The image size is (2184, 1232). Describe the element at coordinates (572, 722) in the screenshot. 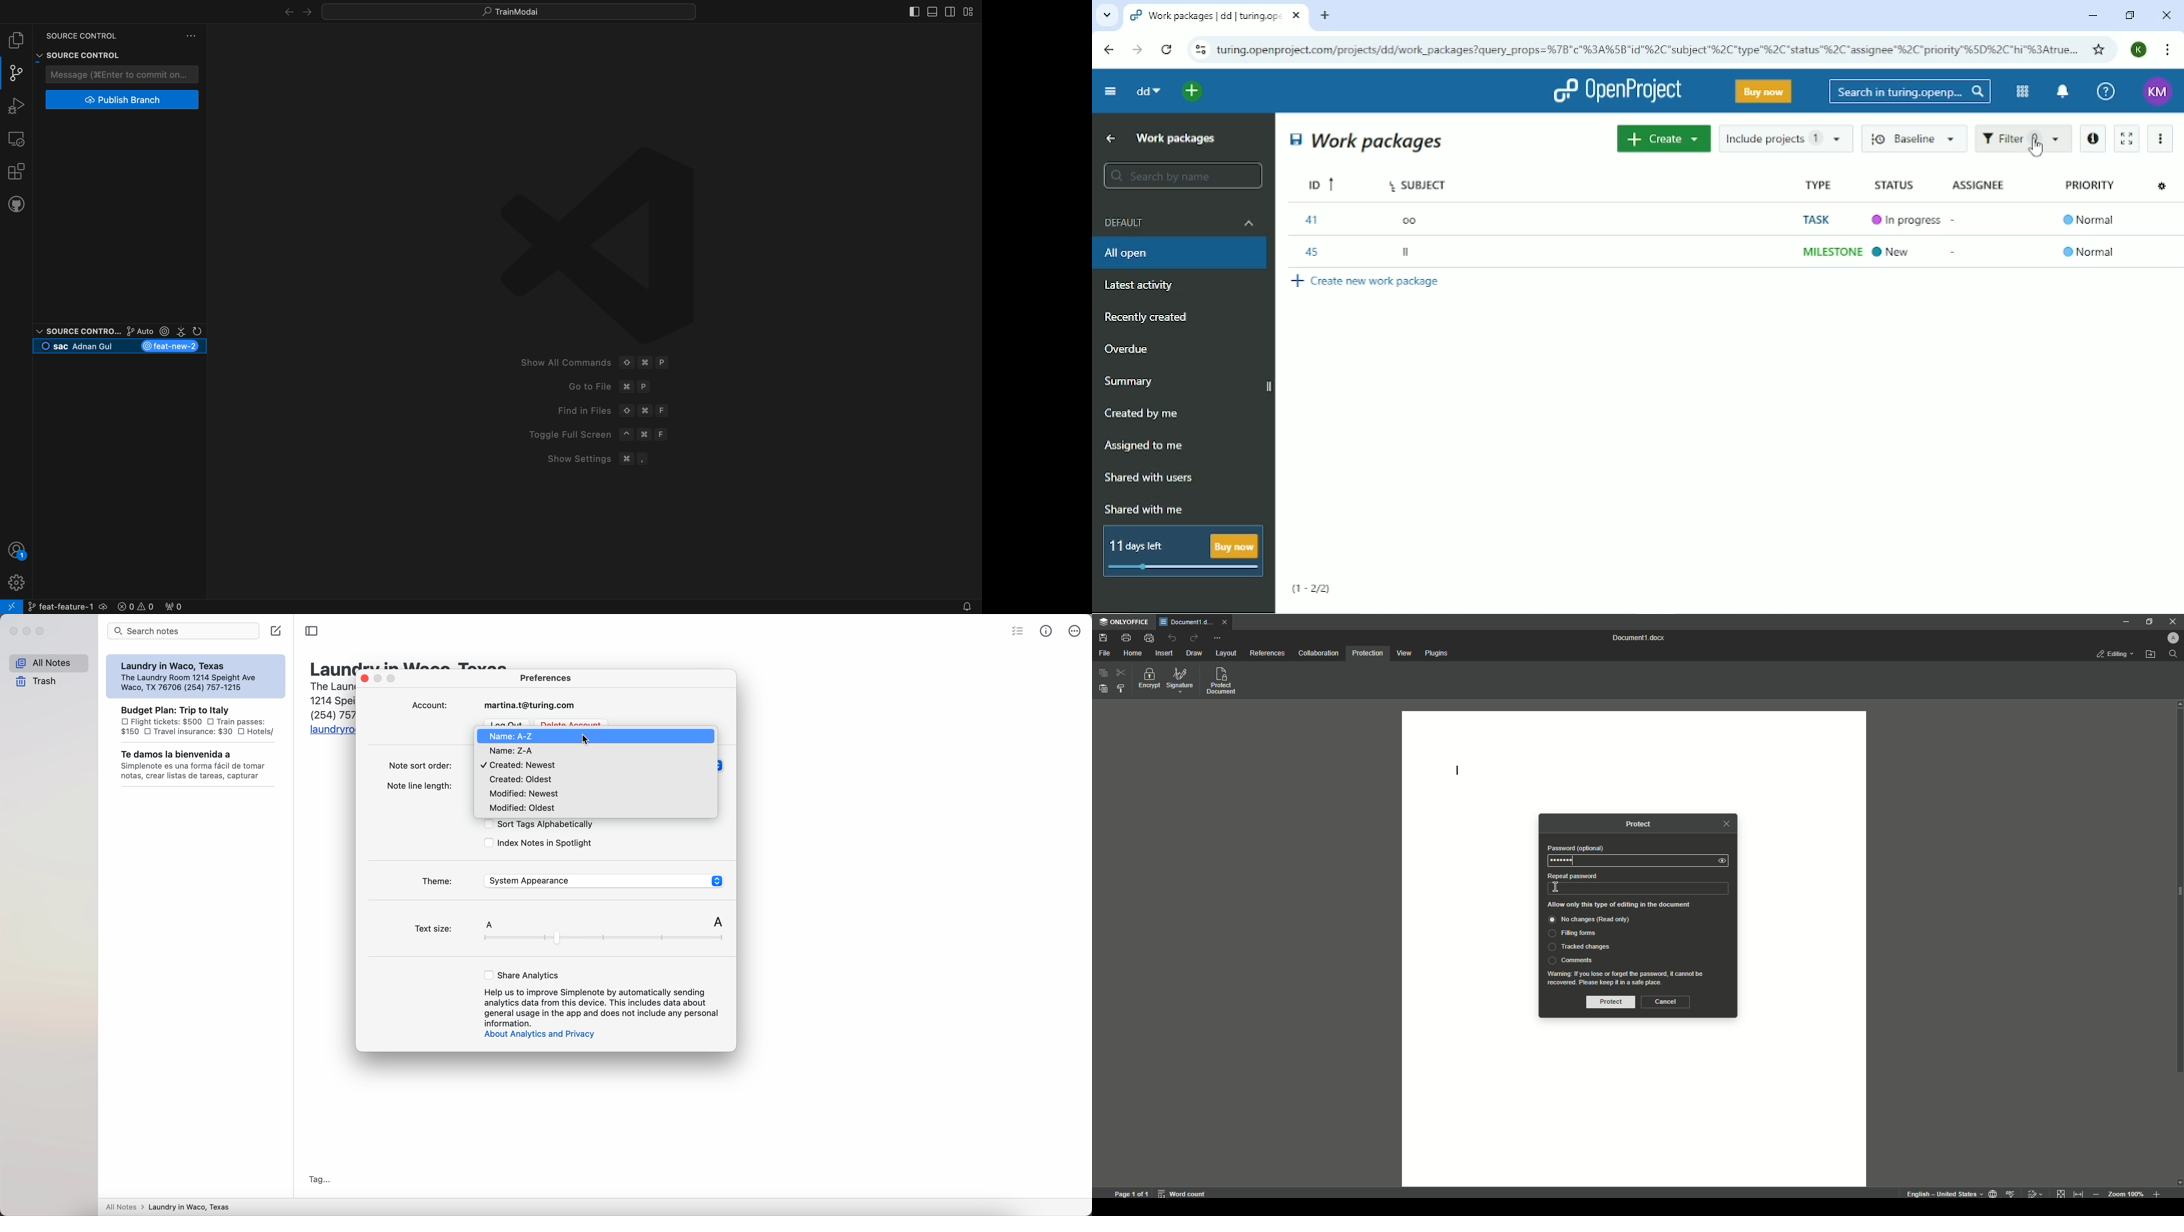

I see `delete account` at that location.